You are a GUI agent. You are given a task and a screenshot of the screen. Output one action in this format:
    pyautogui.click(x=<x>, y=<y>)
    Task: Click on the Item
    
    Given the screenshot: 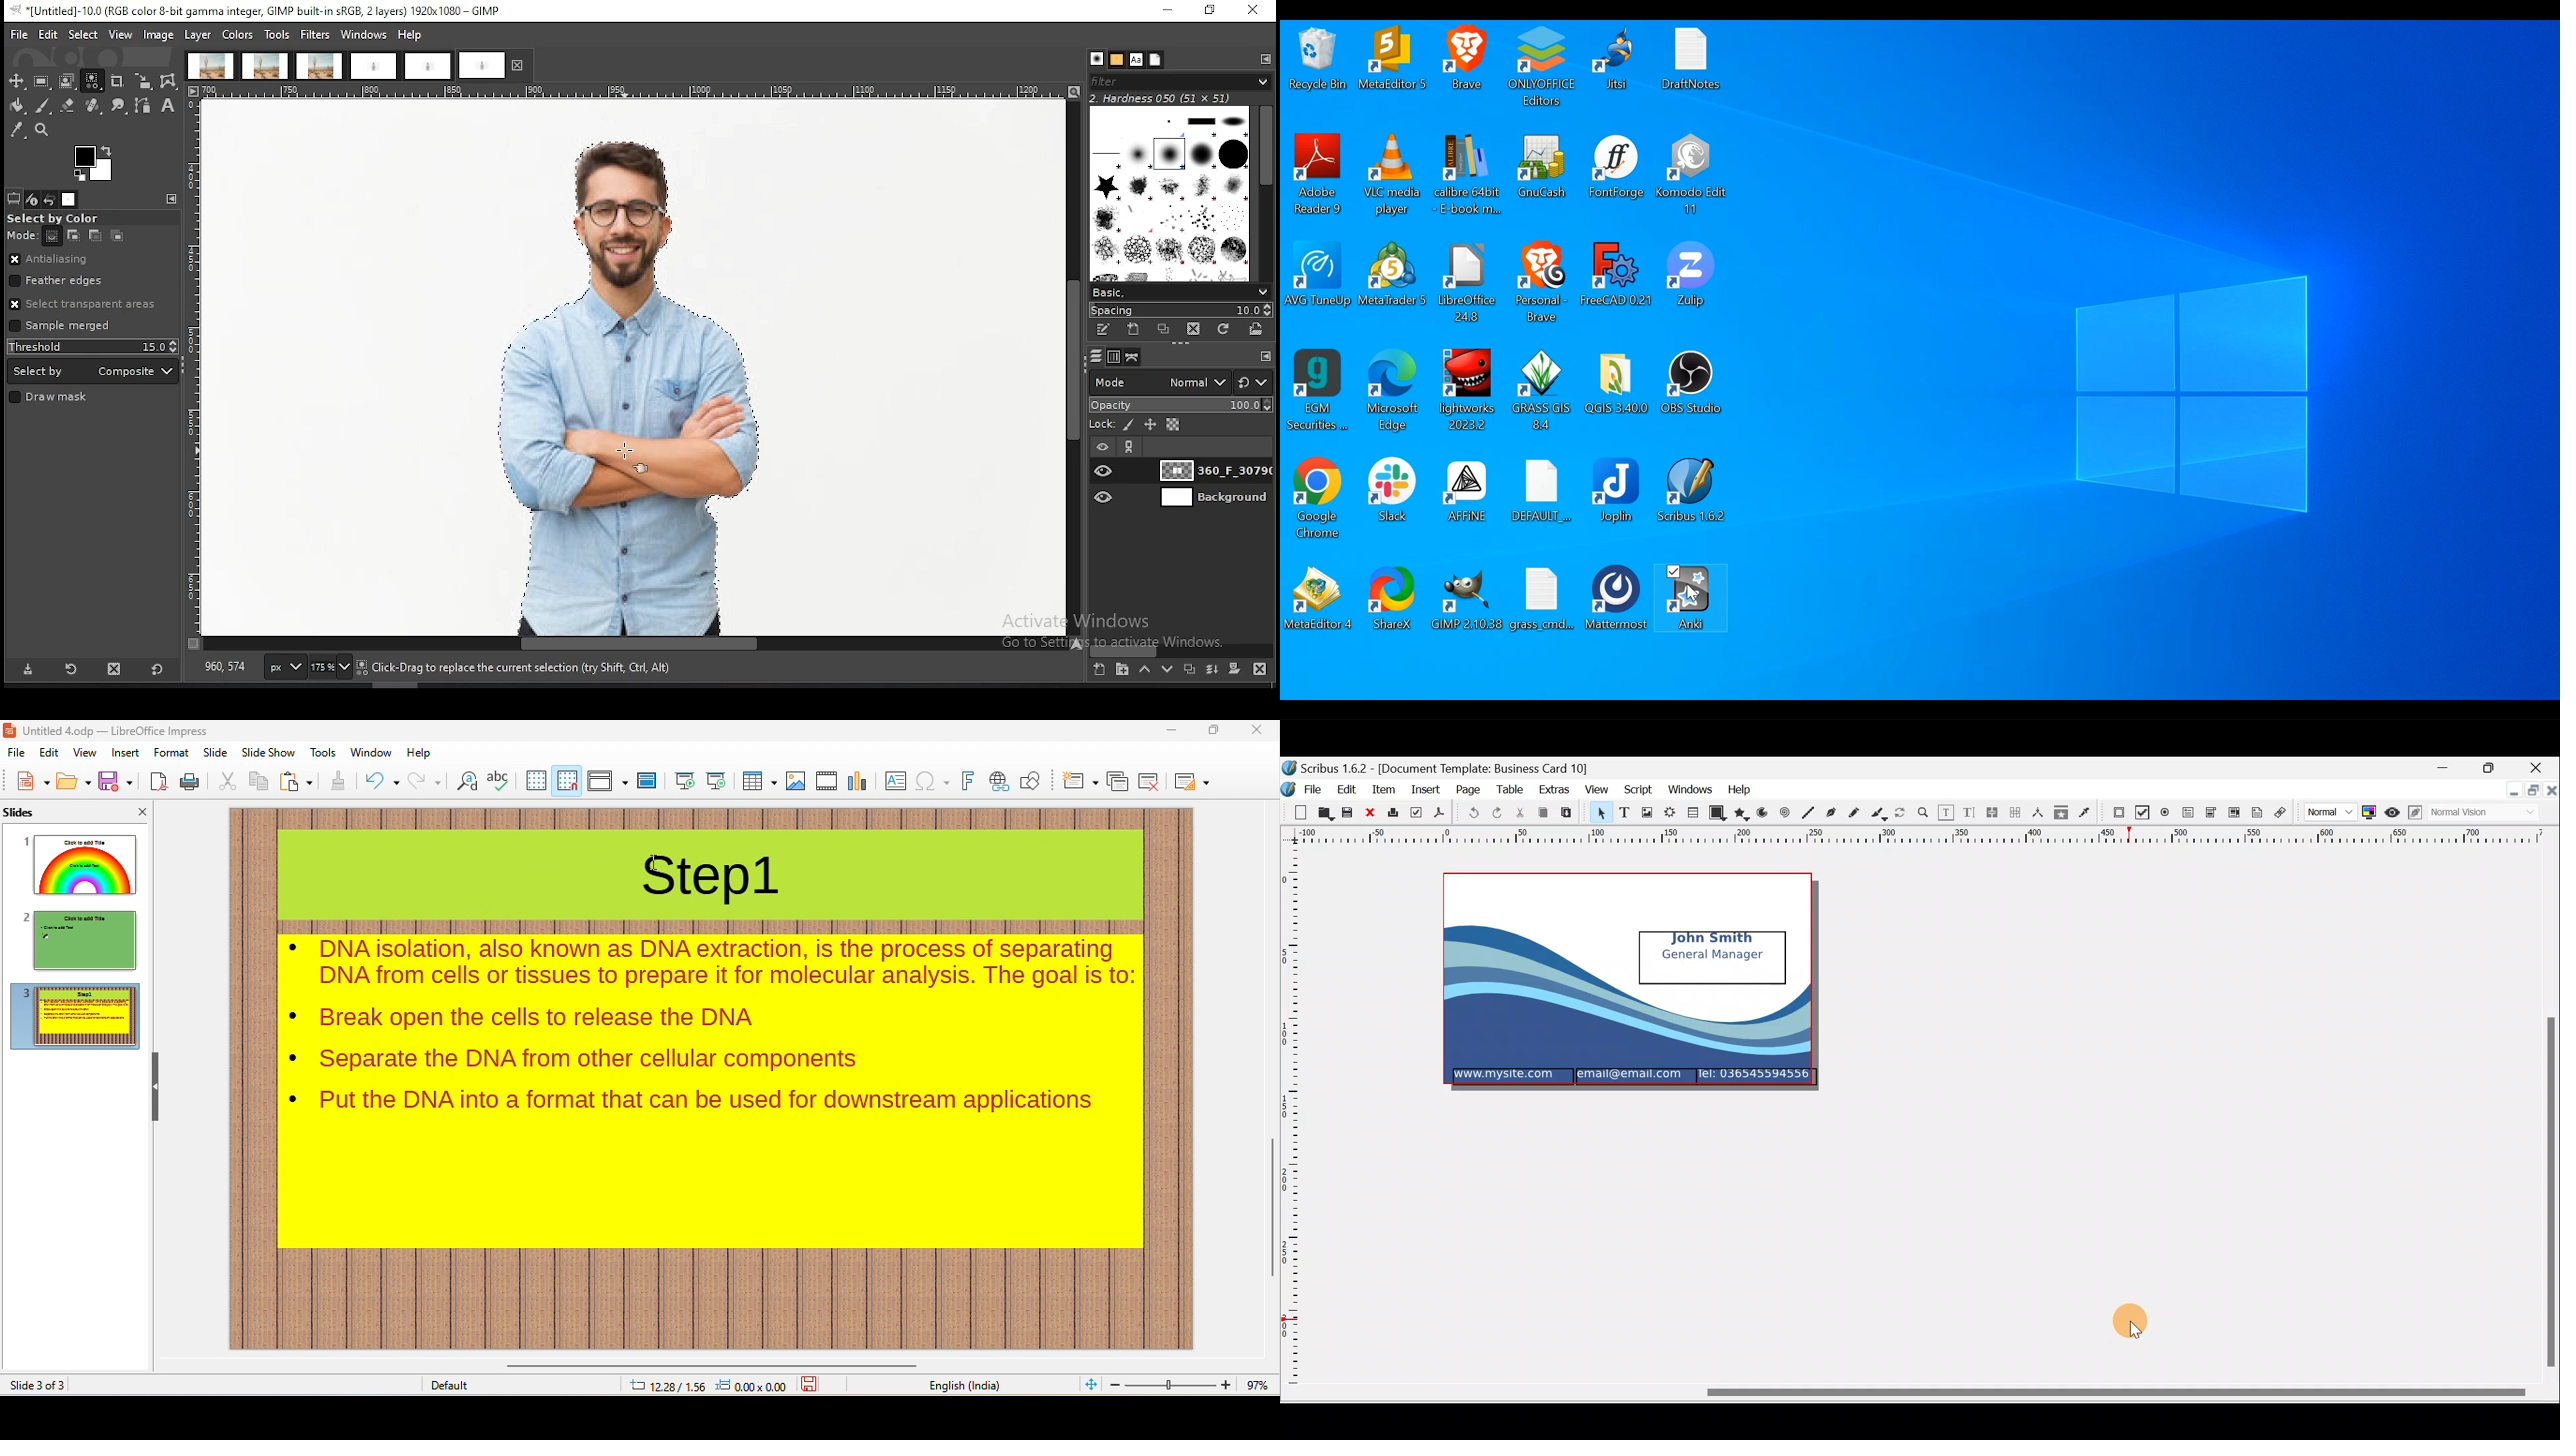 What is the action you would take?
    pyautogui.click(x=1382, y=791)
    